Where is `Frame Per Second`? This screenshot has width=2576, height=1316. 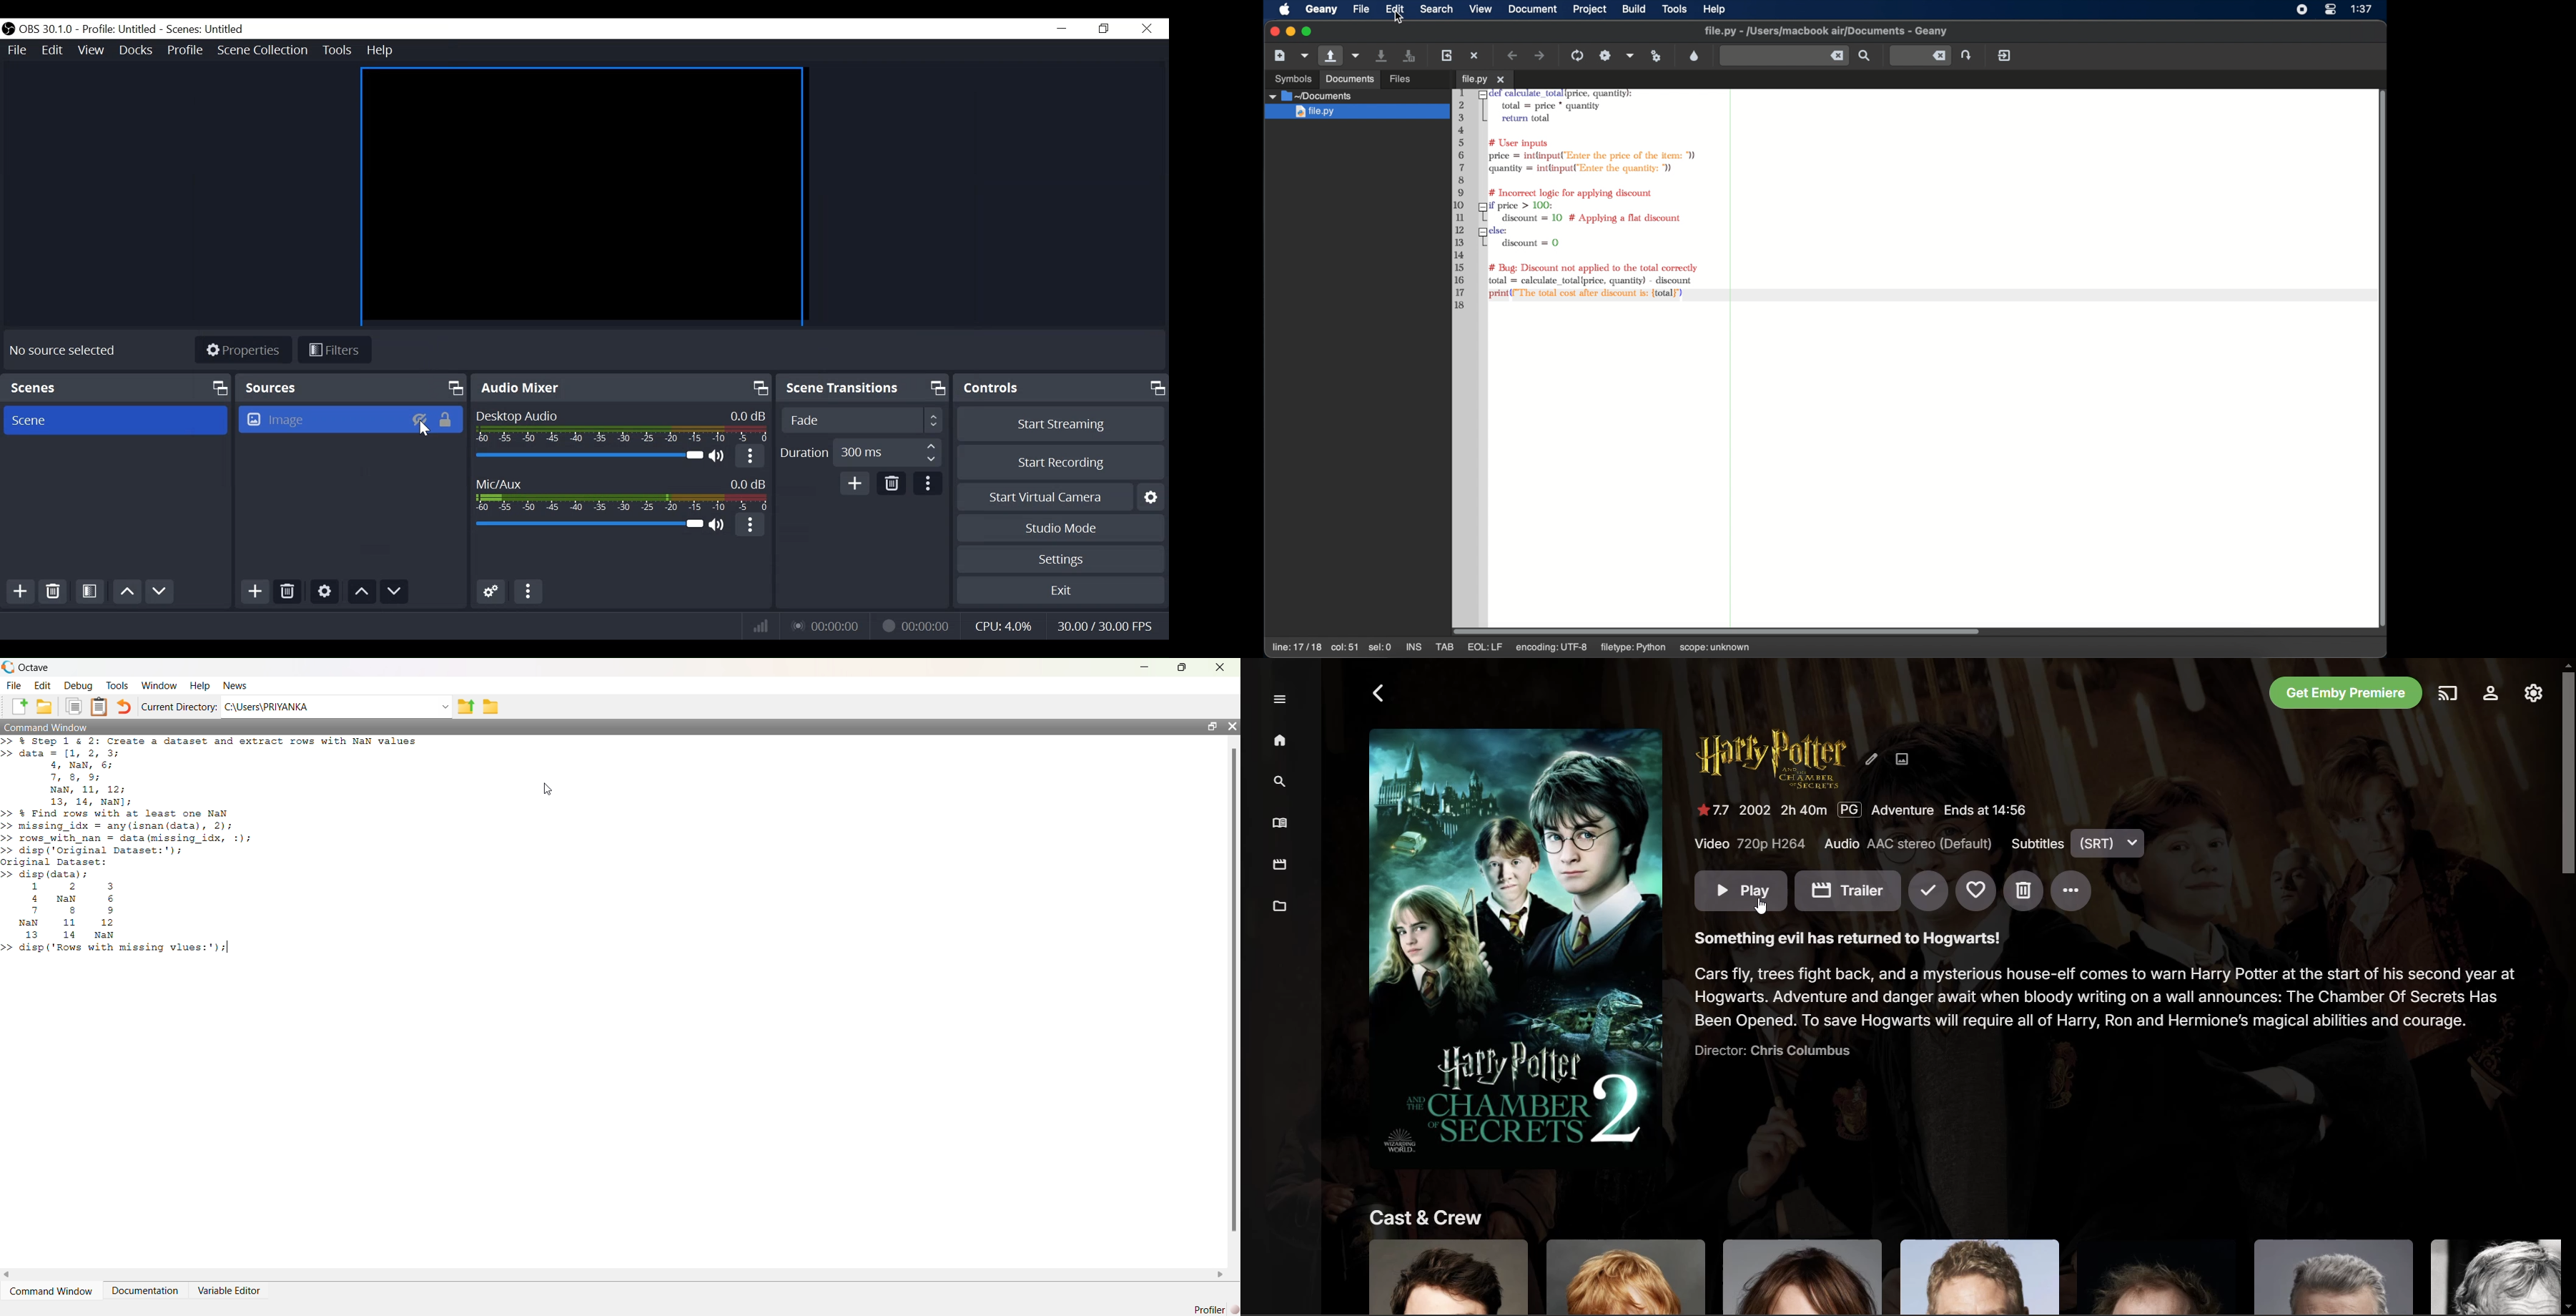
Frame Per Second is located at coordinates (1101, 627).